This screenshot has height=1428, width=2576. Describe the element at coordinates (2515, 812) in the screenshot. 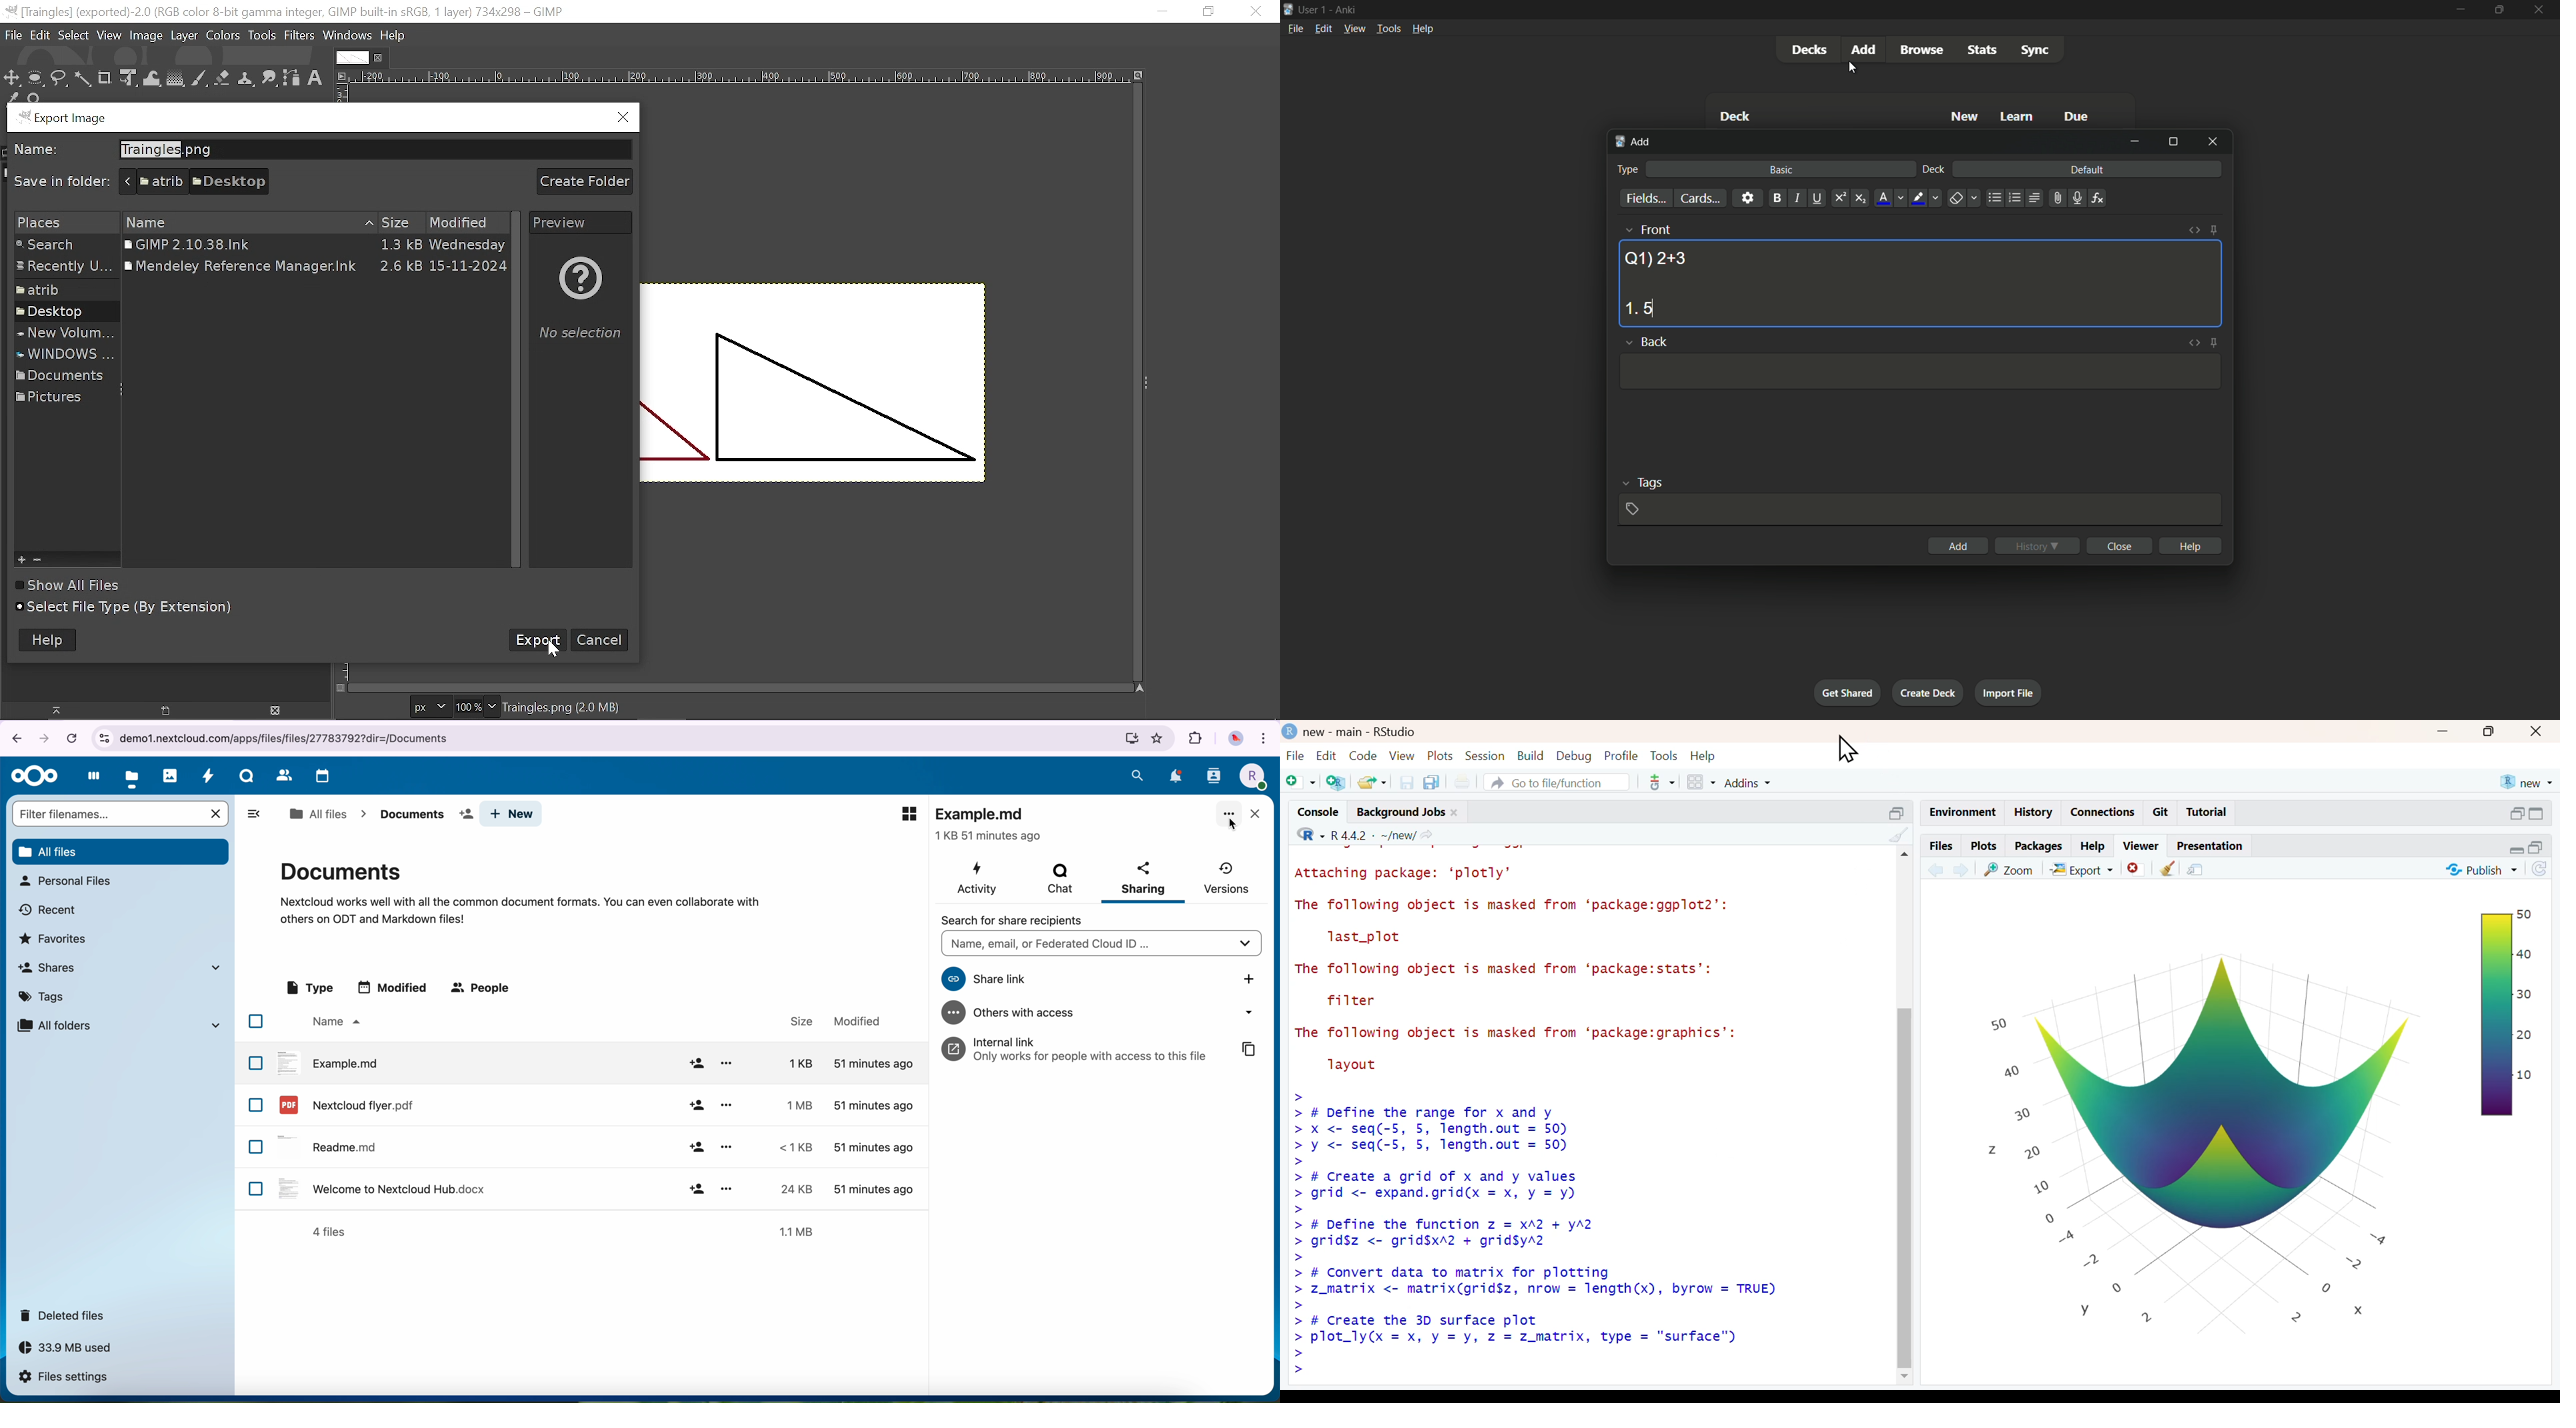

I see `minimize` at that location.